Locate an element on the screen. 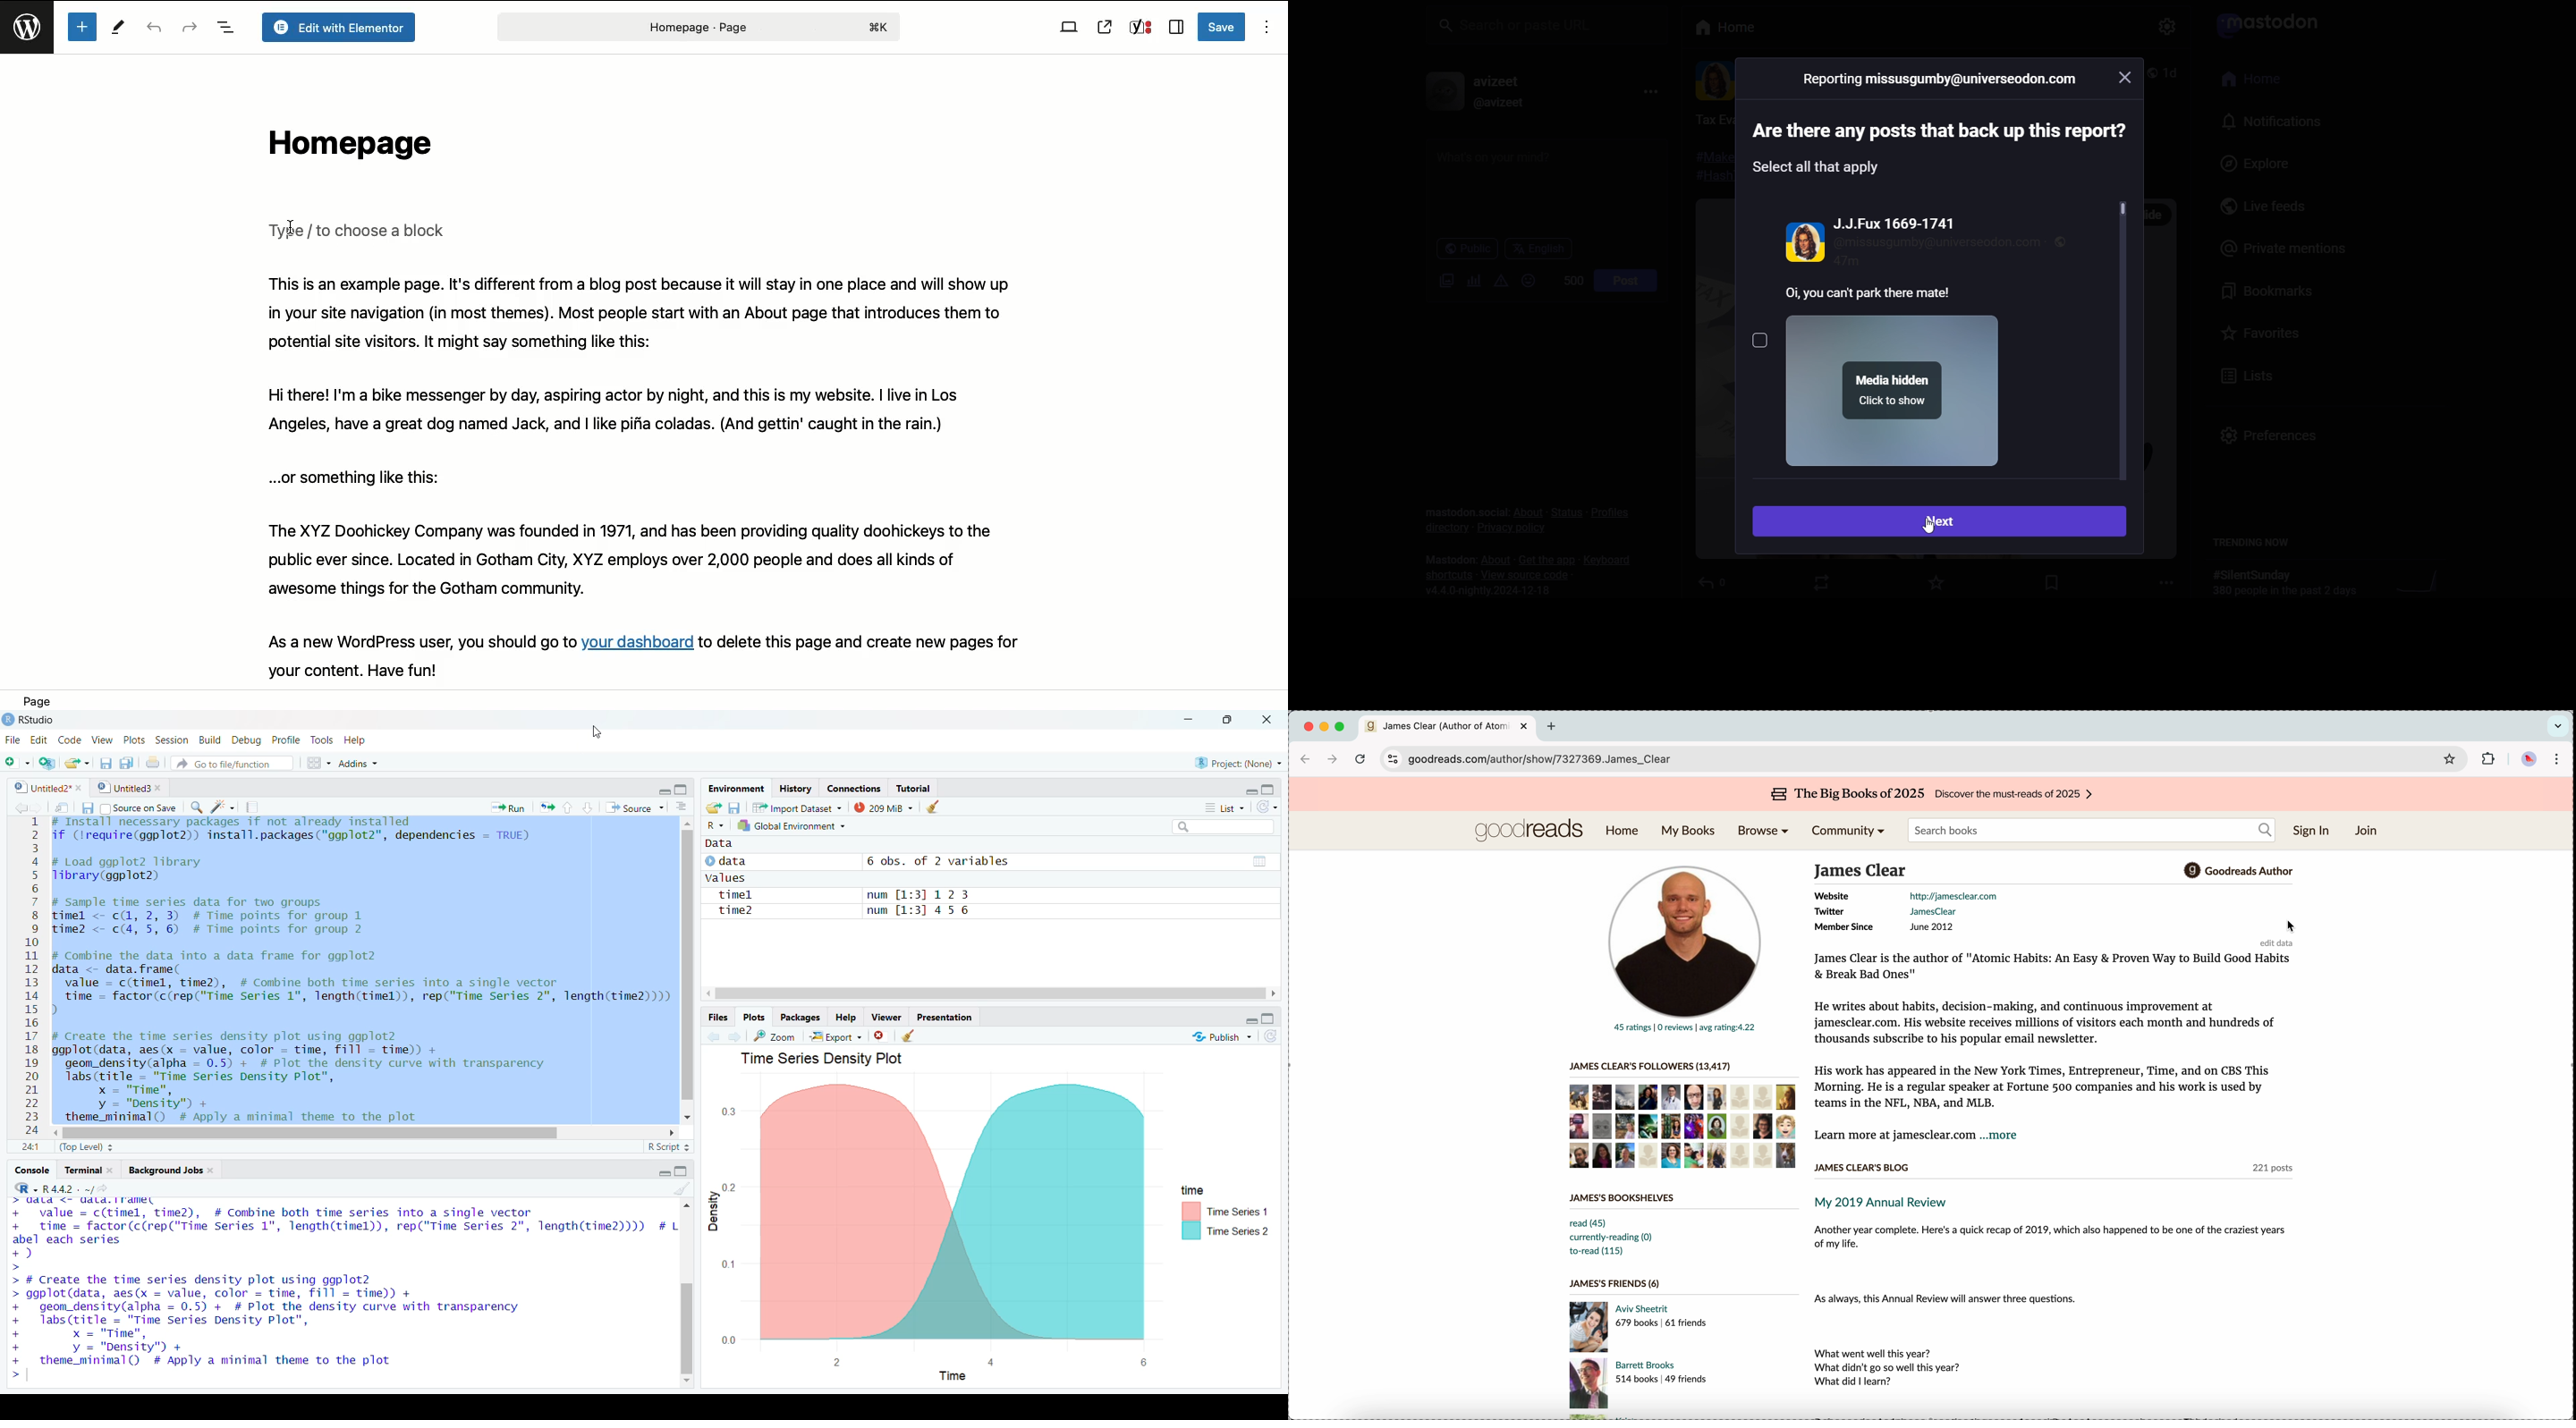  New file is located at coordinates (17, 763).